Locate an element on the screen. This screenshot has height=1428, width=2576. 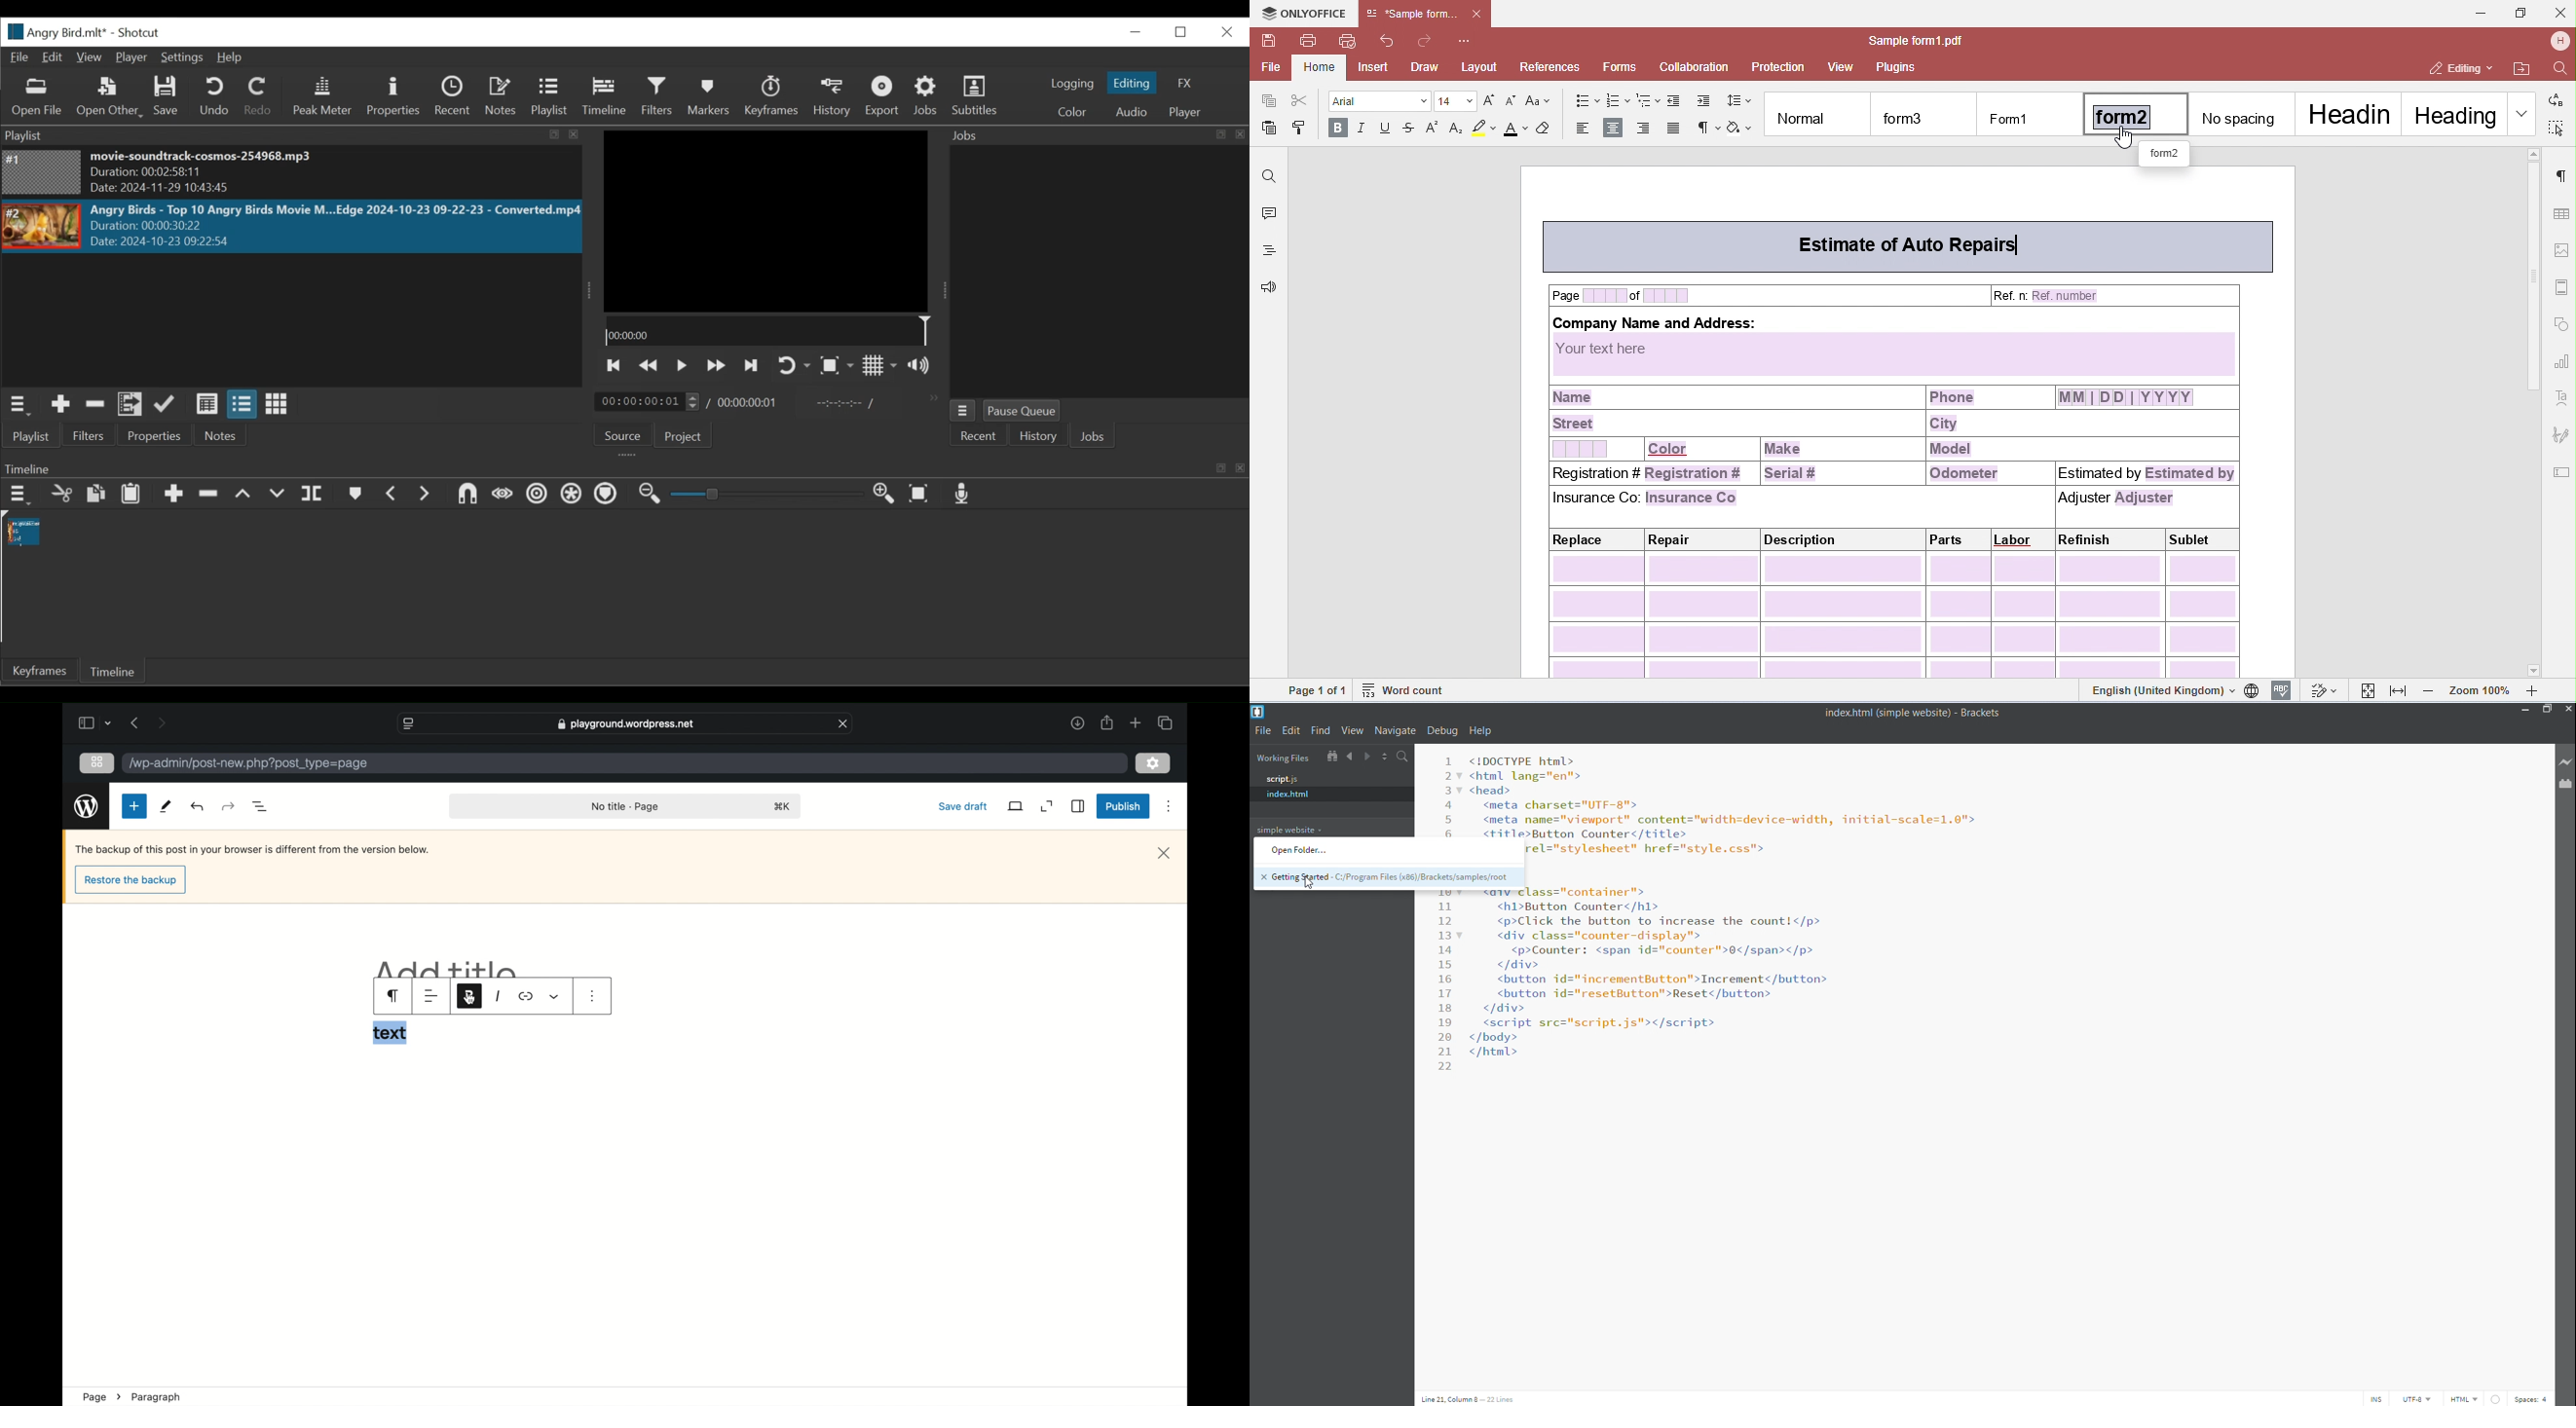
Overwrite is located at coordinates (278, 495).